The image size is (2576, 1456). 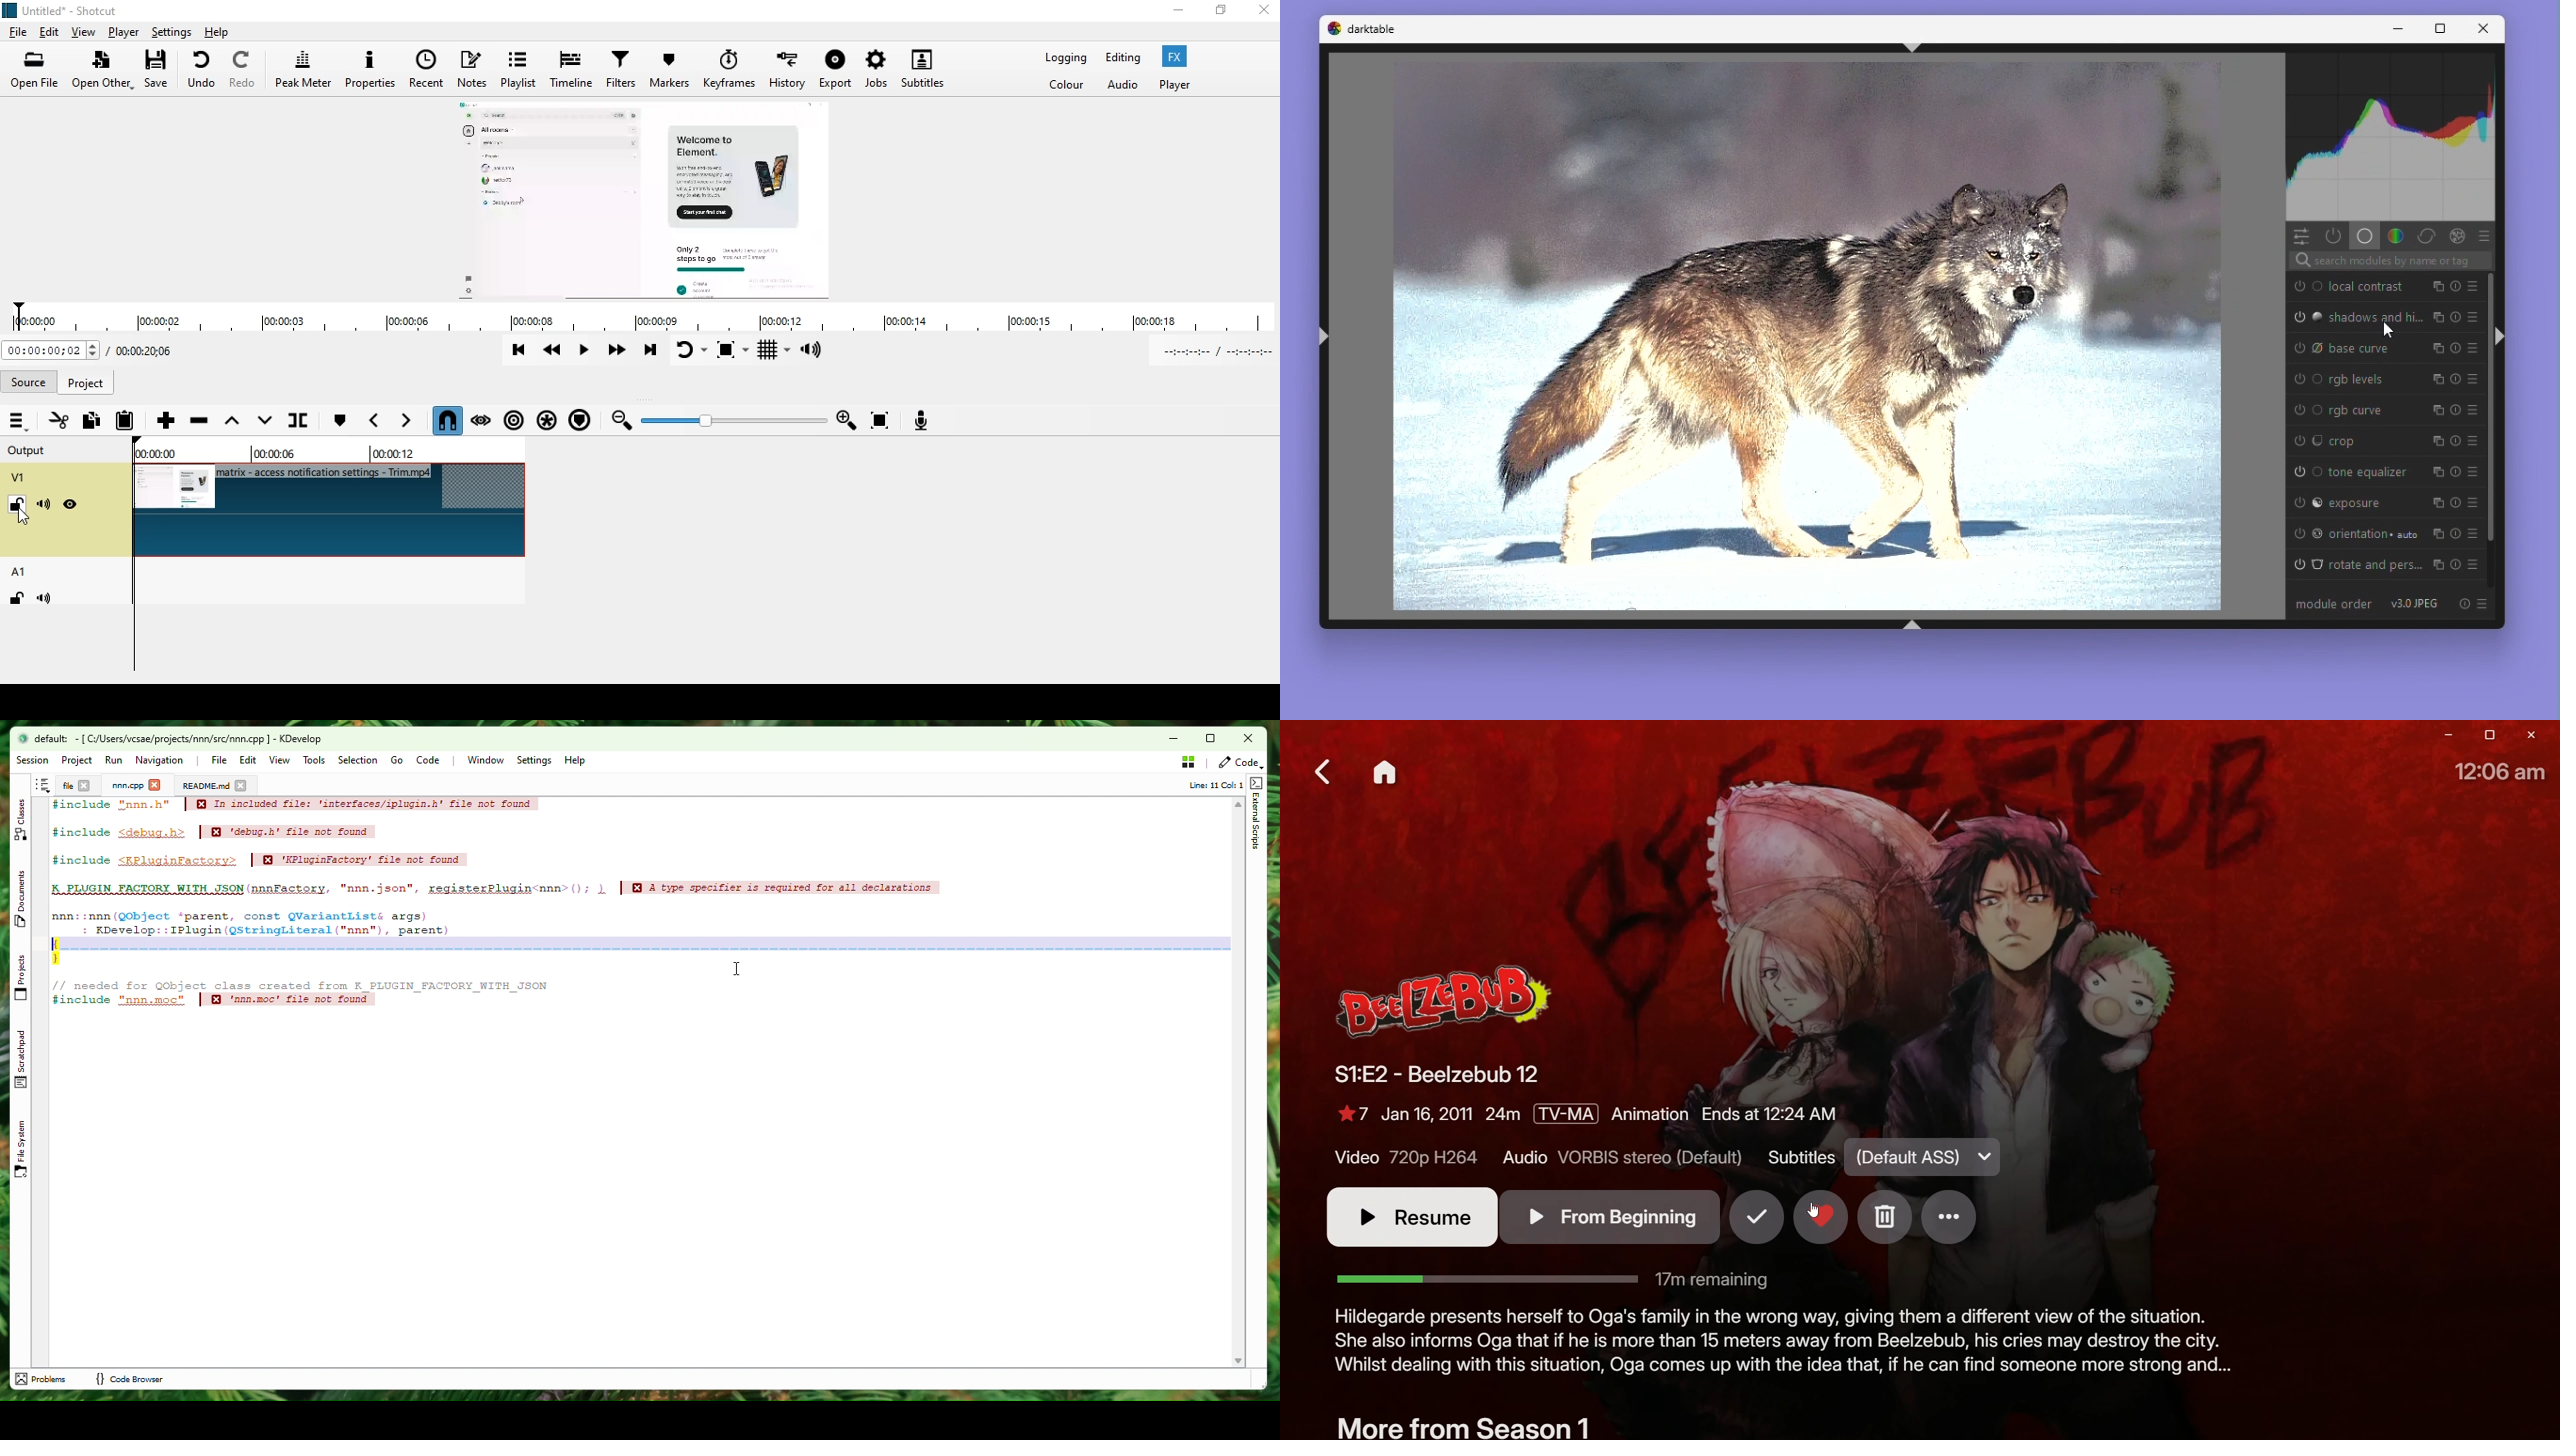 I want to click on previous marker, so click(x=374, y=420).